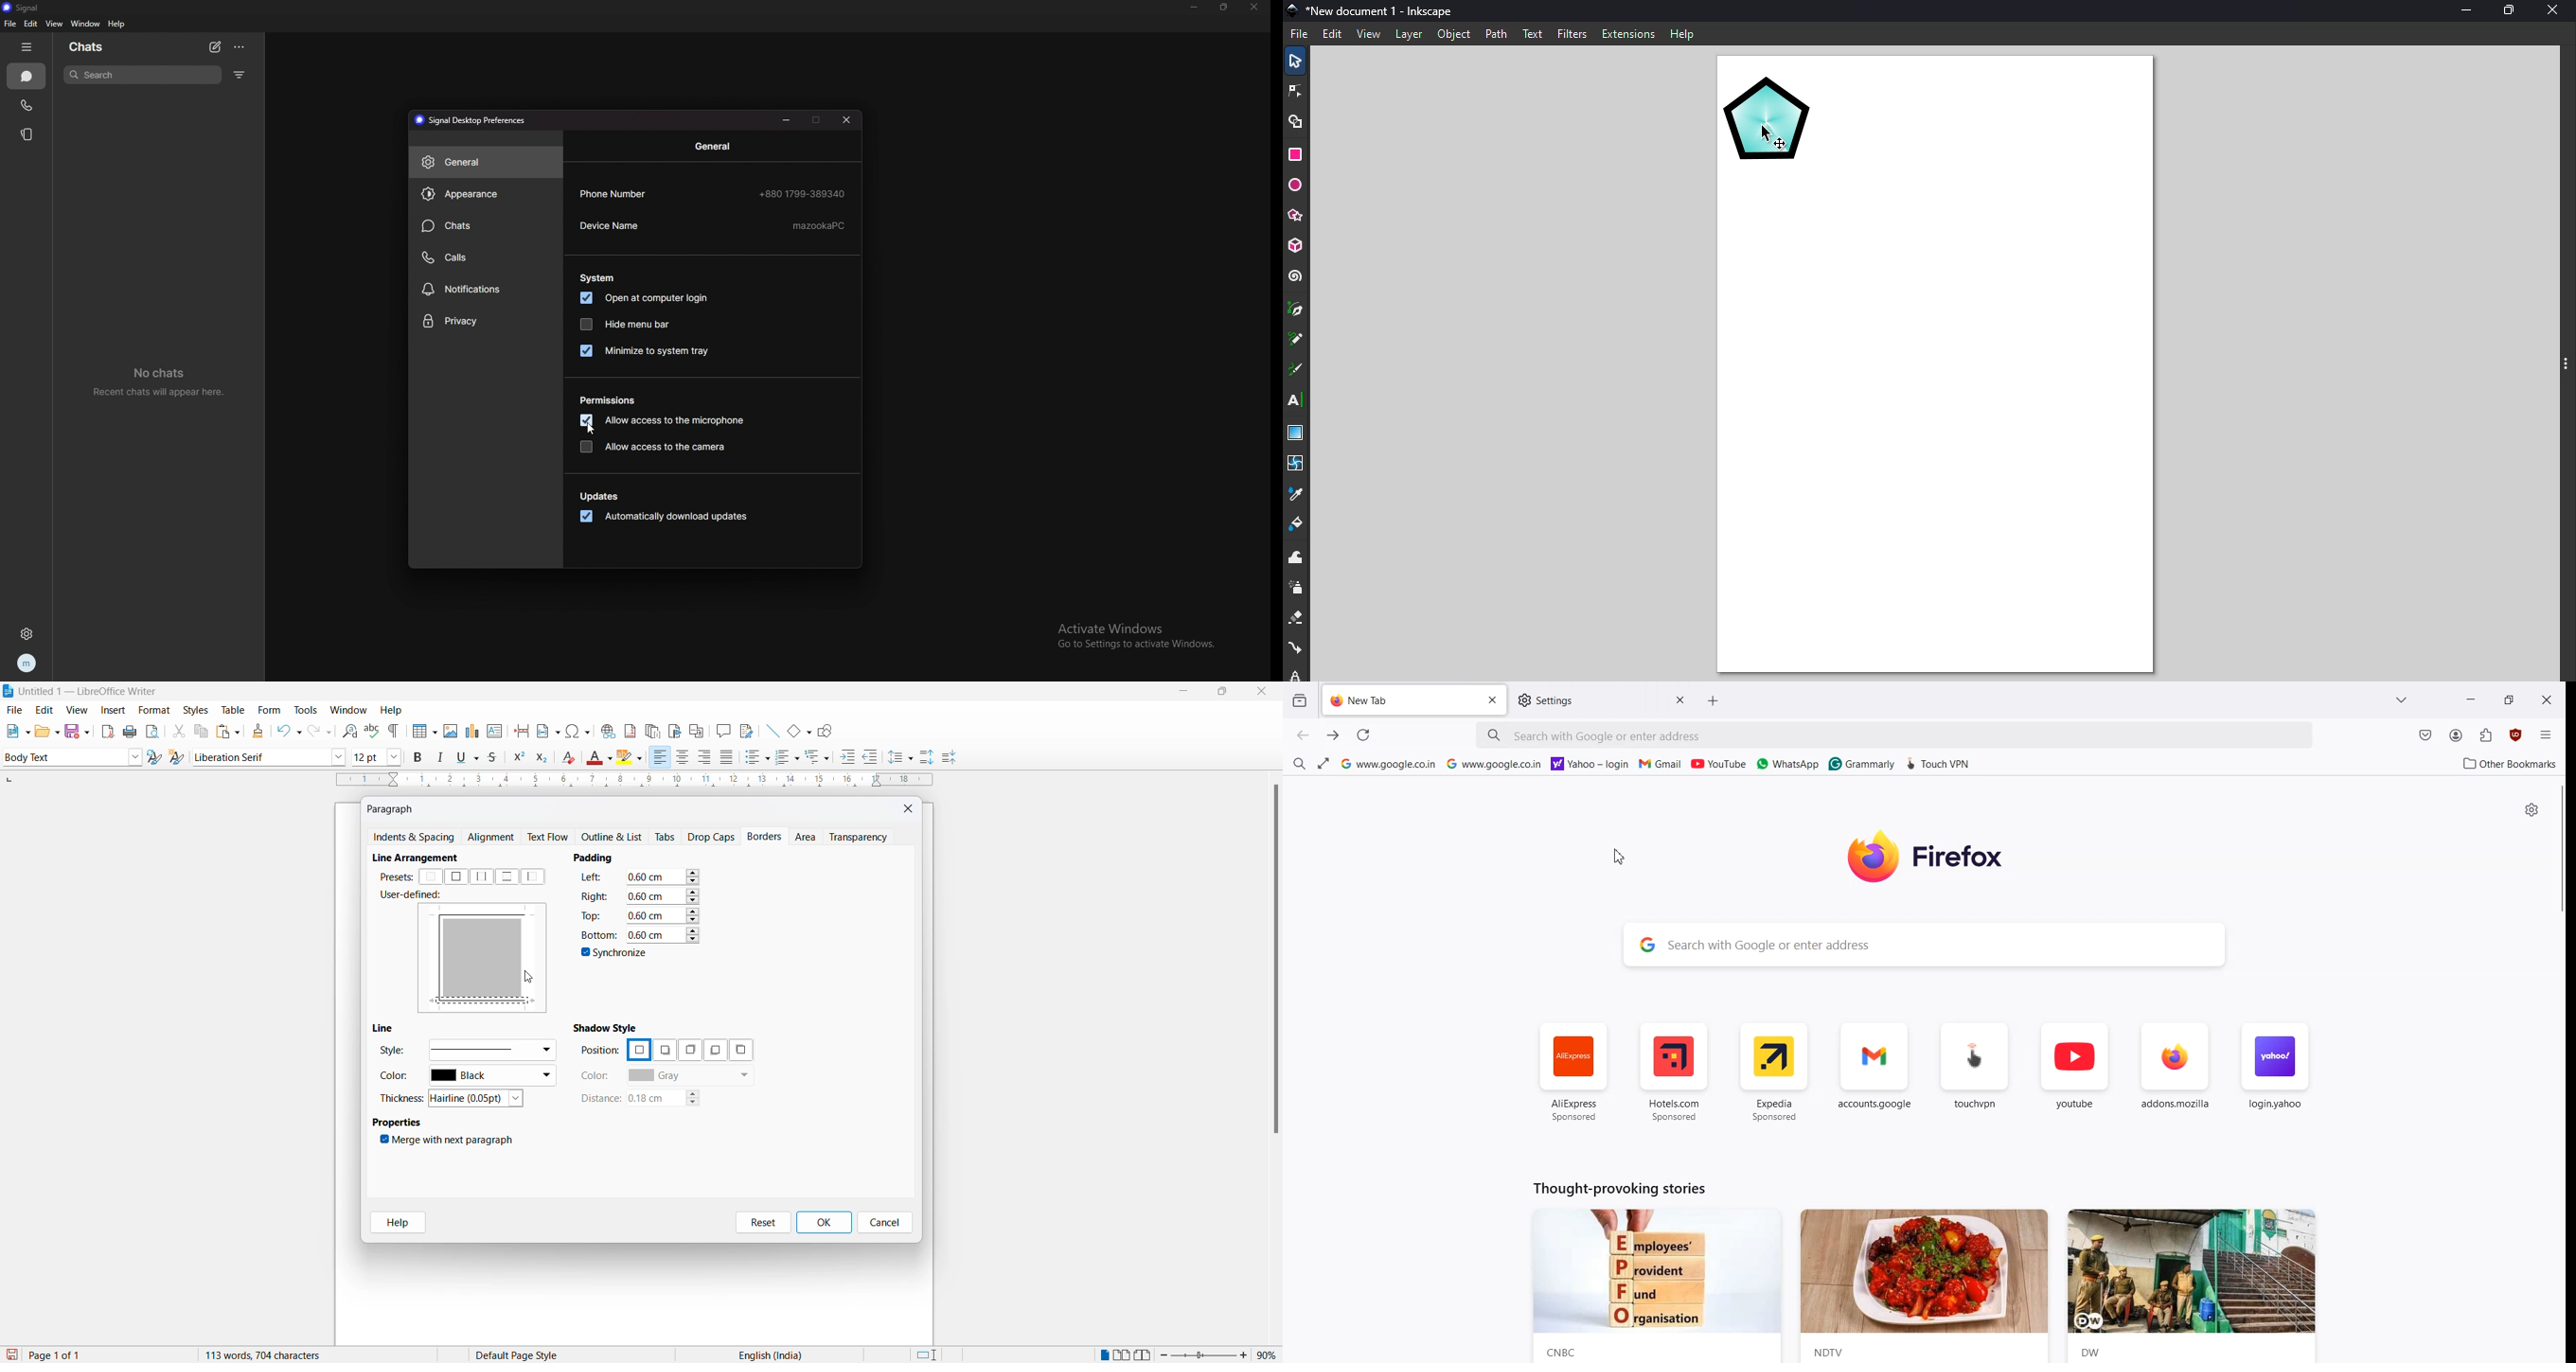 Image resolution: width=2576 pixels, height=1372 pixels. I want to click on spellings, so click(372, 730).